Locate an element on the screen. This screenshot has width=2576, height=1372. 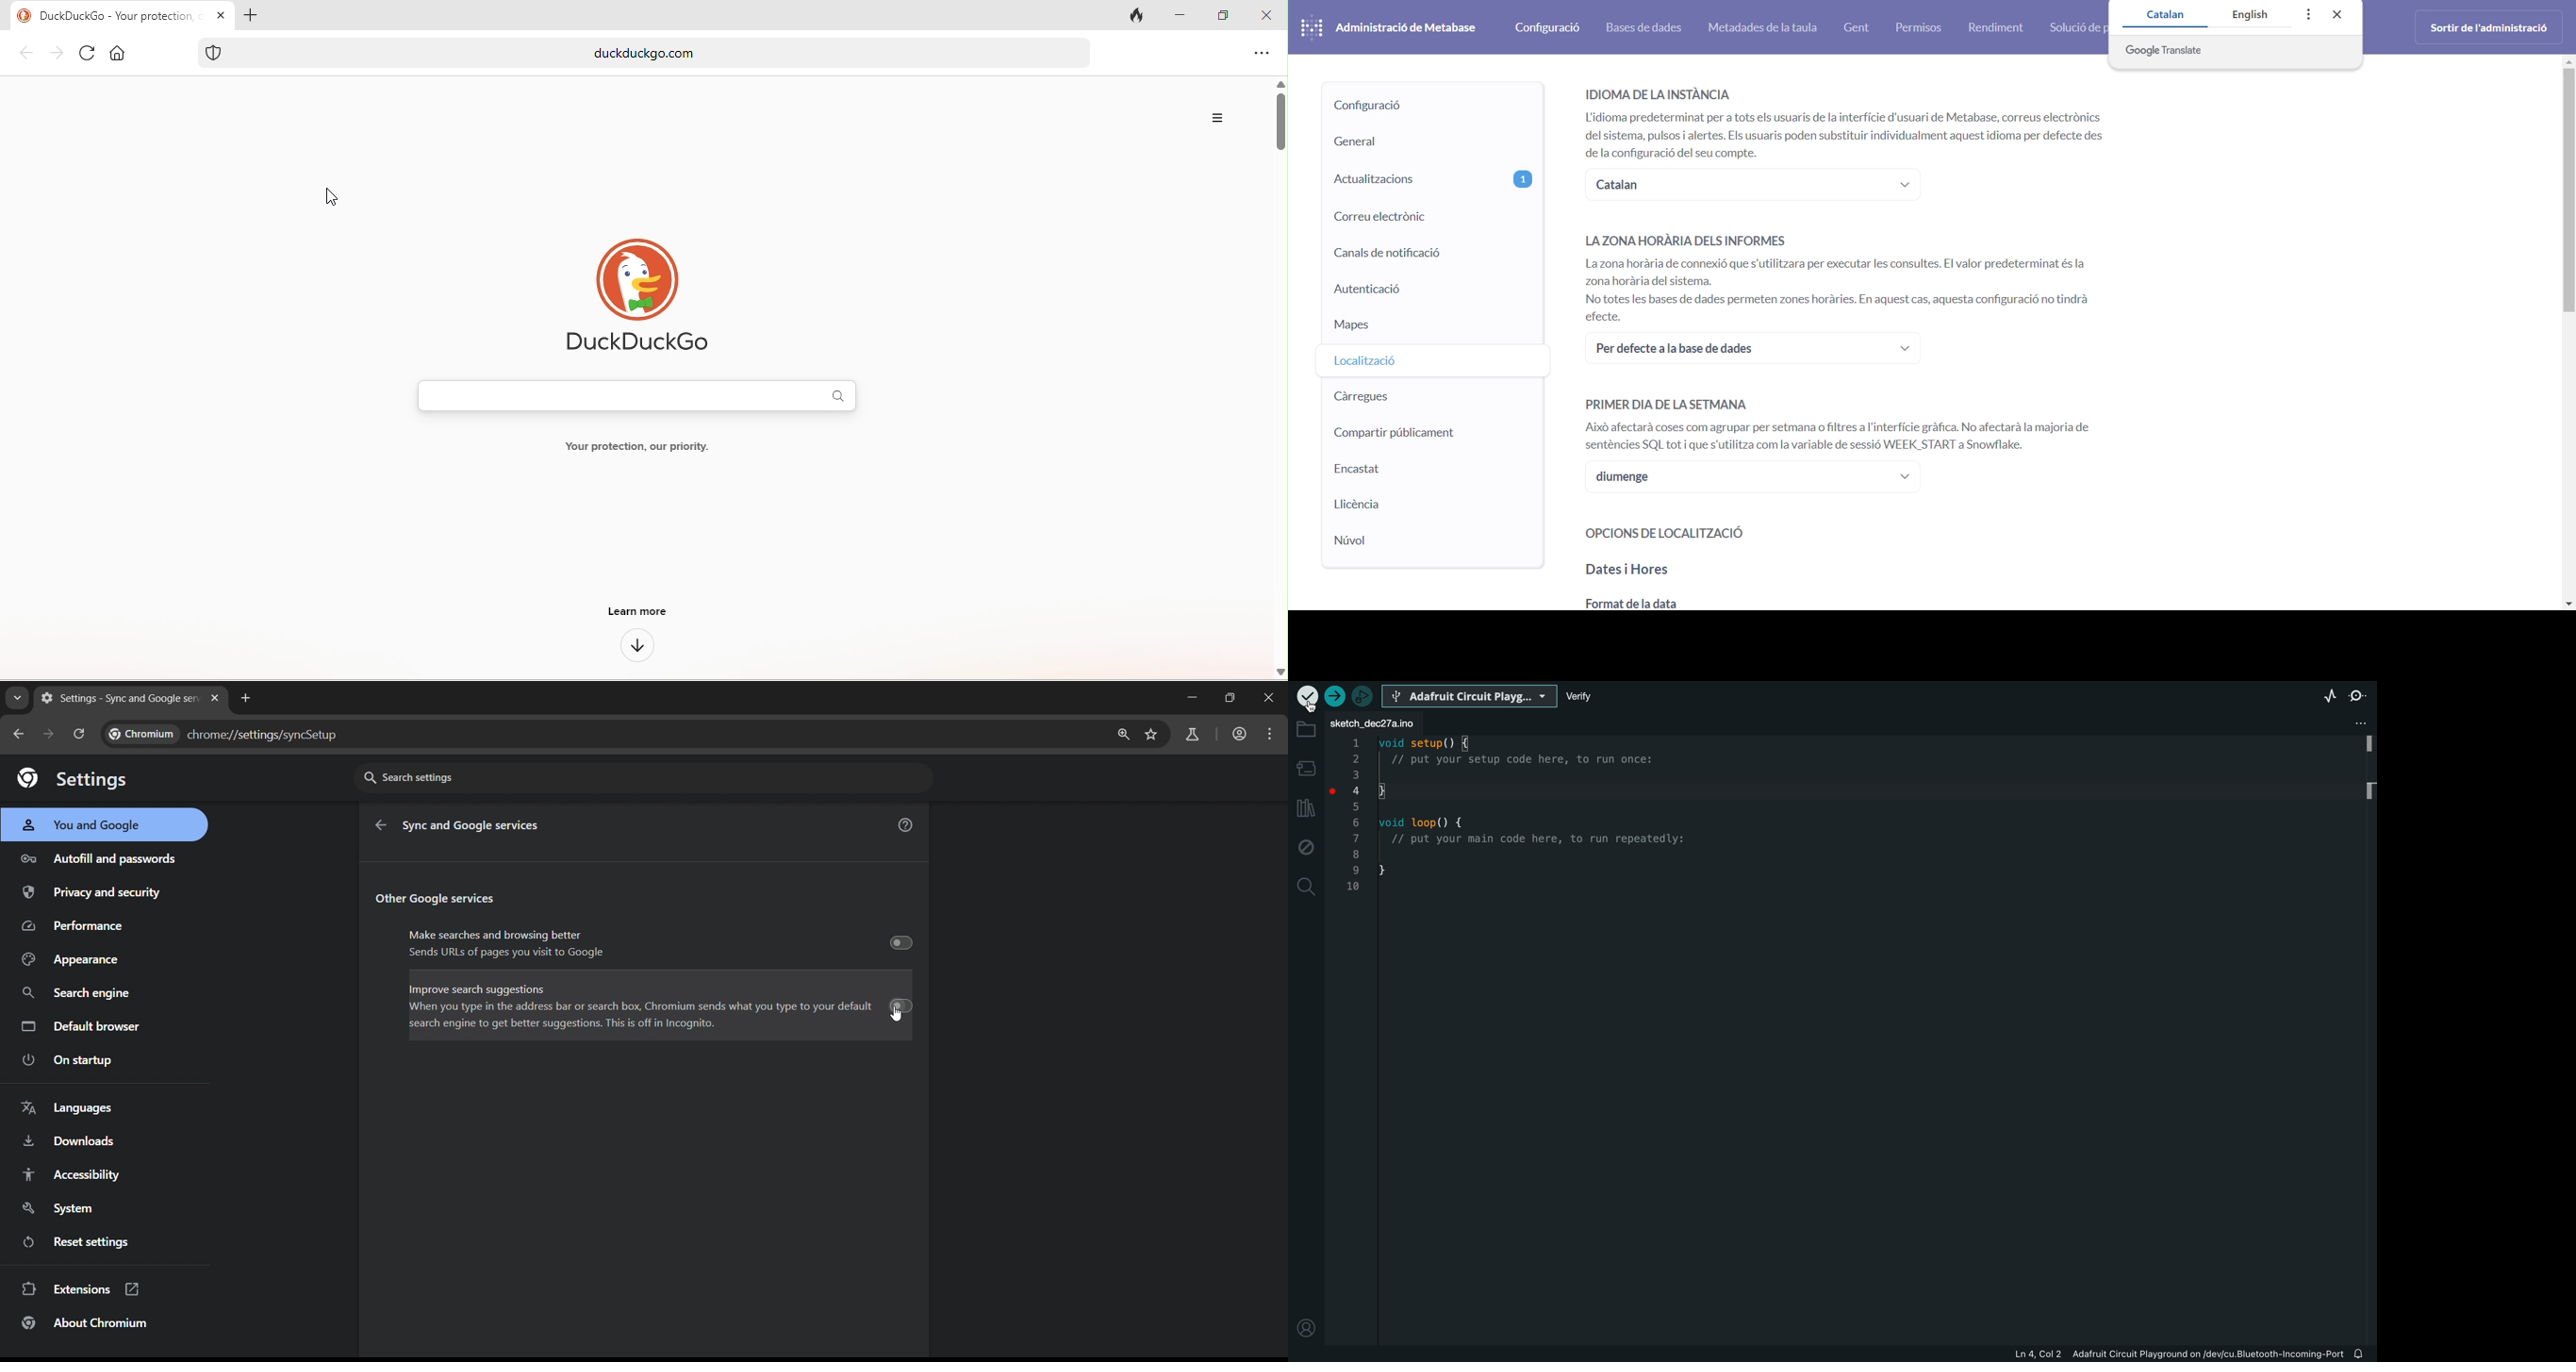
account is located at coordinates (1238, 735).